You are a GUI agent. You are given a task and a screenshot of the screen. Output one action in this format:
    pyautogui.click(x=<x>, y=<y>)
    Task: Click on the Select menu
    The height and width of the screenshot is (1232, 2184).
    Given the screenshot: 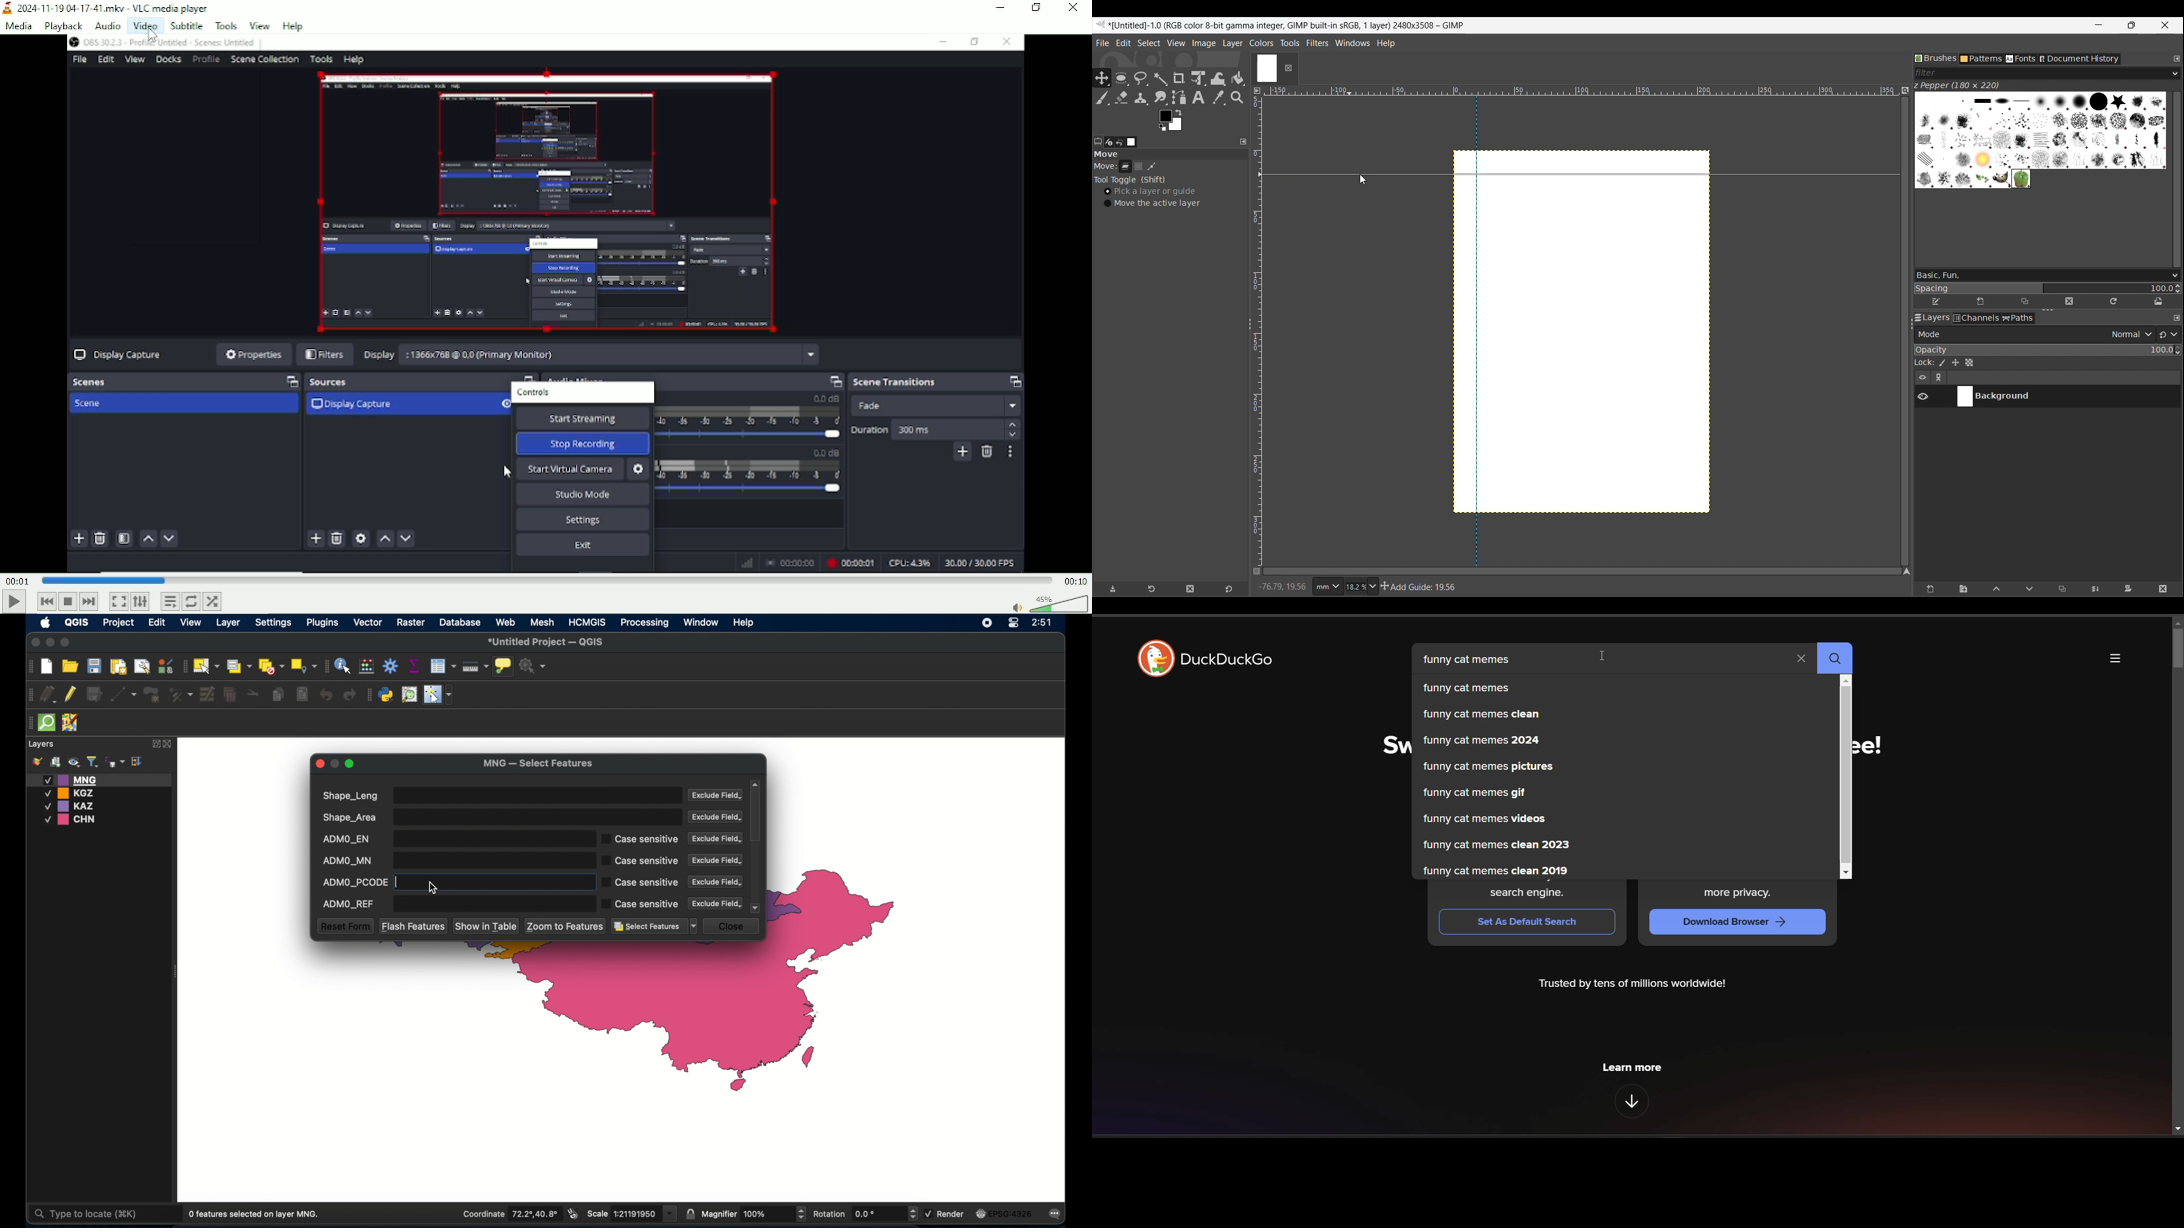 What is the action you would take?
    pyautogui.click(x=1149, y=43)
    